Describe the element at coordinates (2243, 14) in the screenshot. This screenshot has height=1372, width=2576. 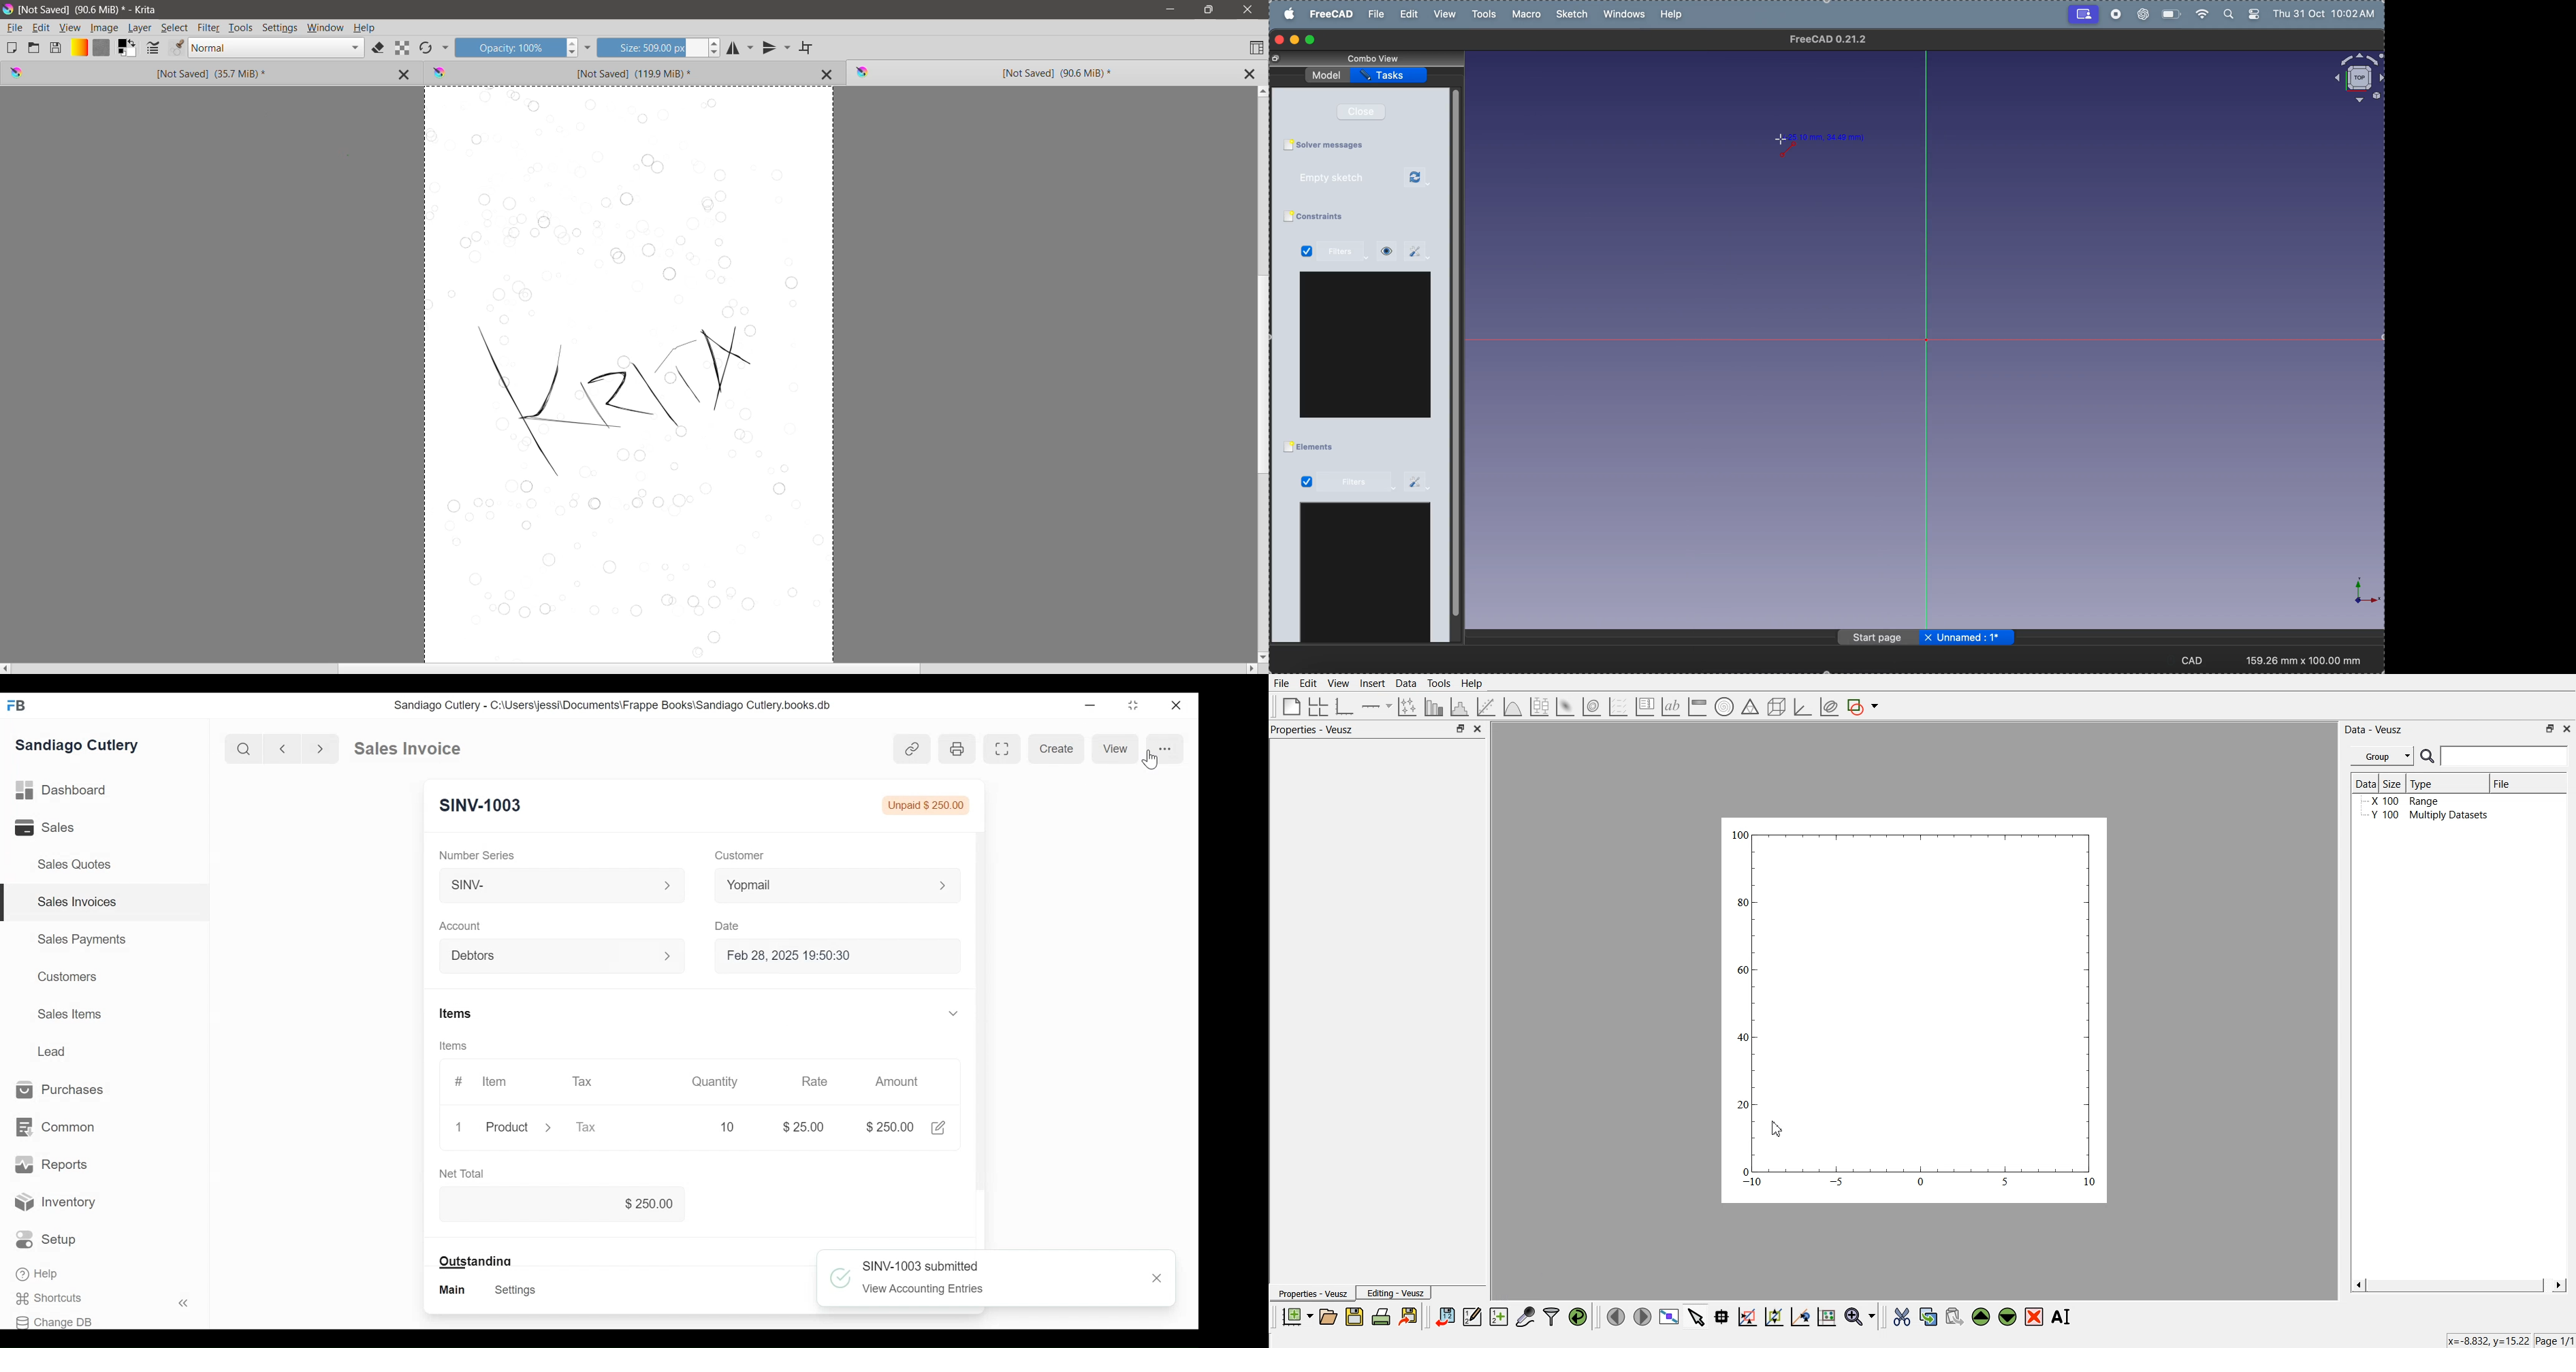
I see `apple widgets` at that location.